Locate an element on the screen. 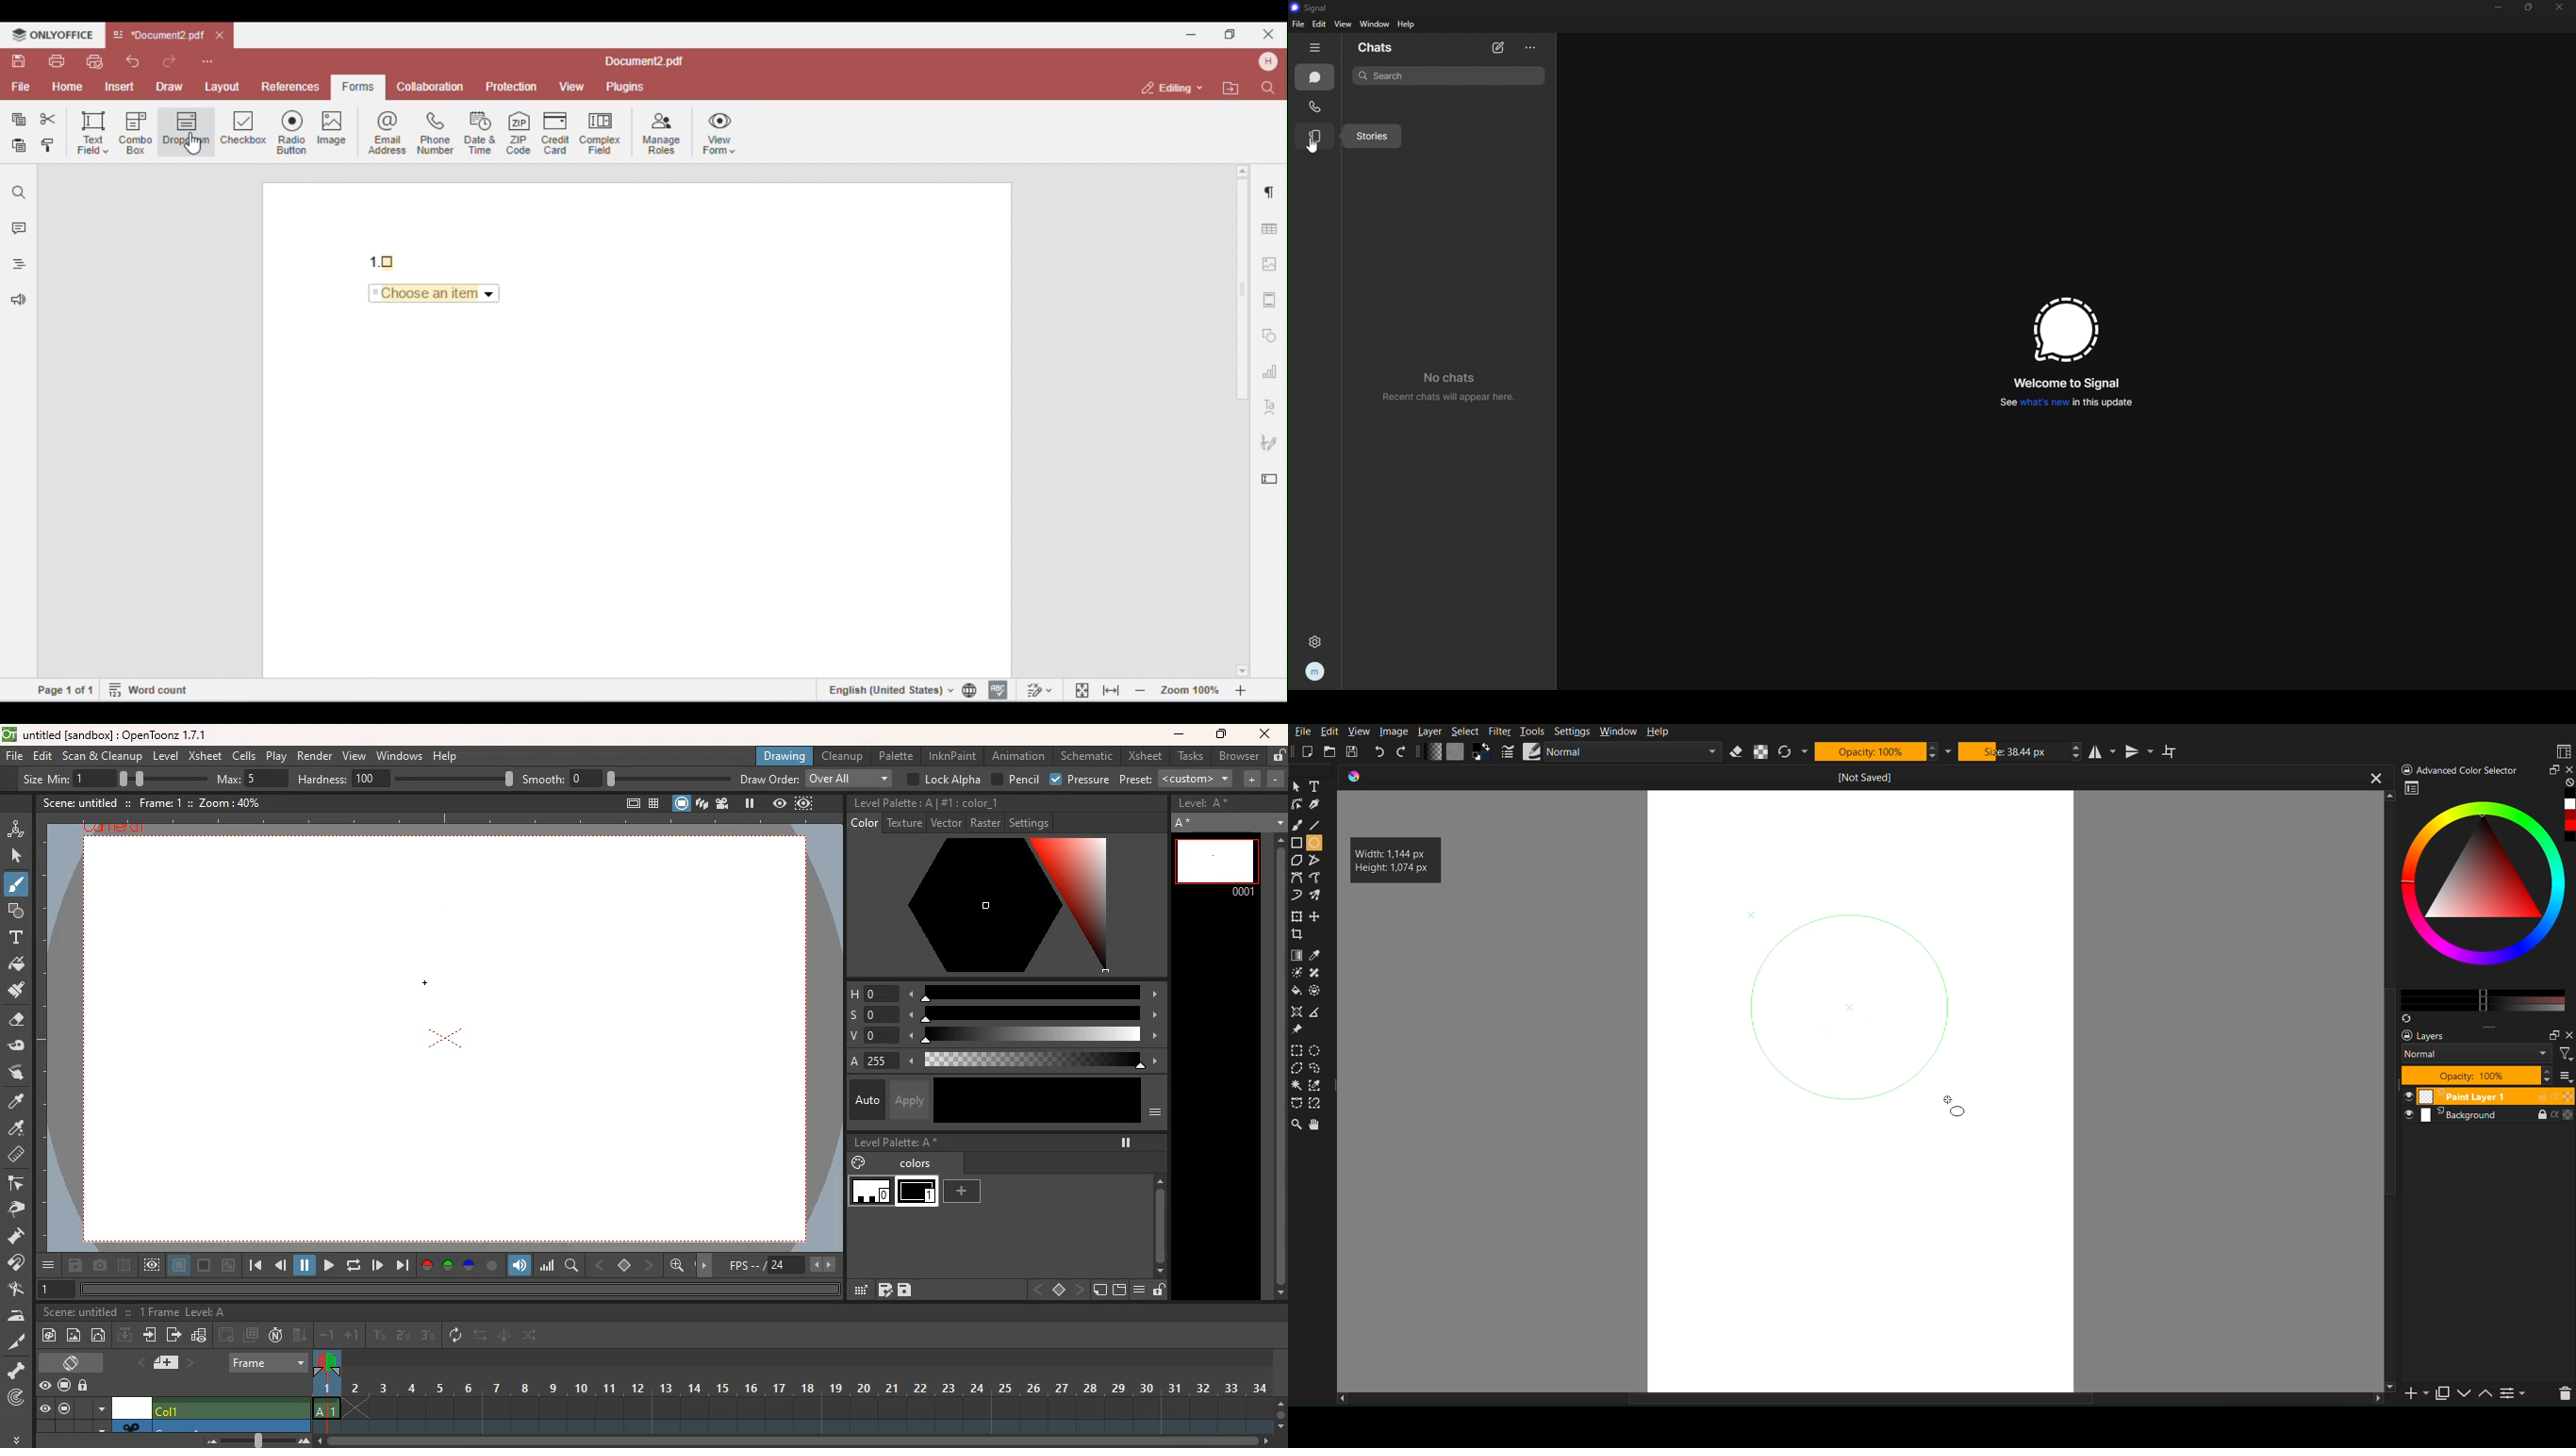 This screenshot has height=1456, width=2576. Shape Tools is located at coordinates (1296, 845).